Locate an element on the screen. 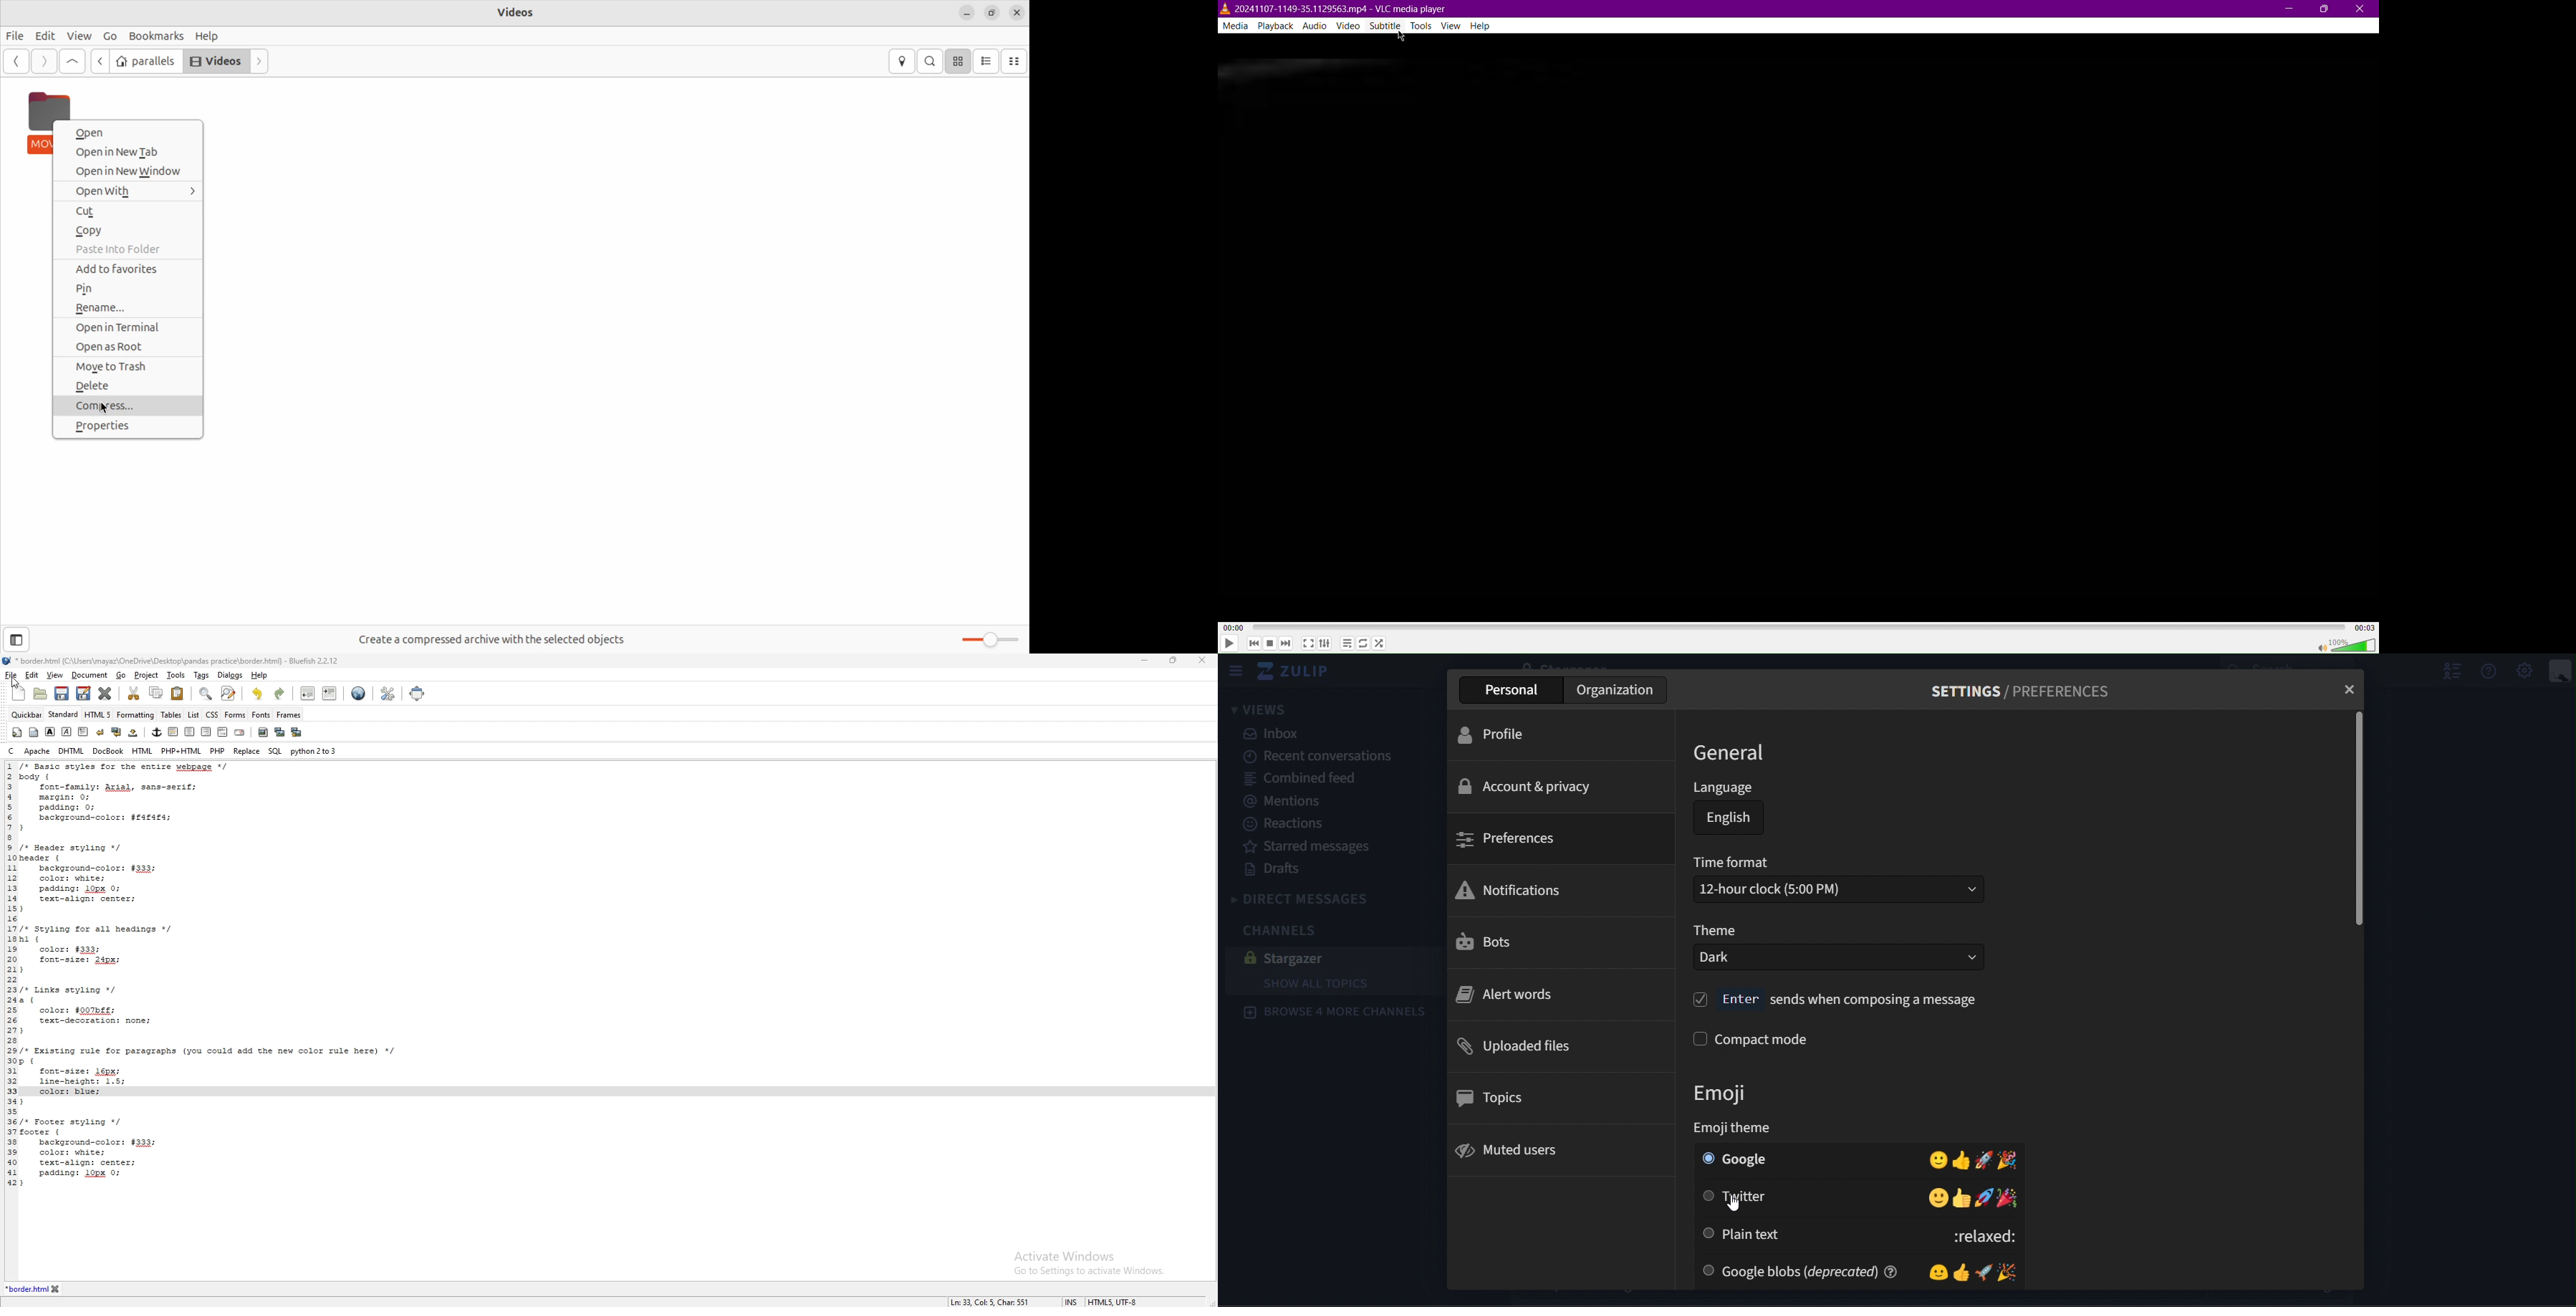  mentions is located at coordinates (1291, 802).